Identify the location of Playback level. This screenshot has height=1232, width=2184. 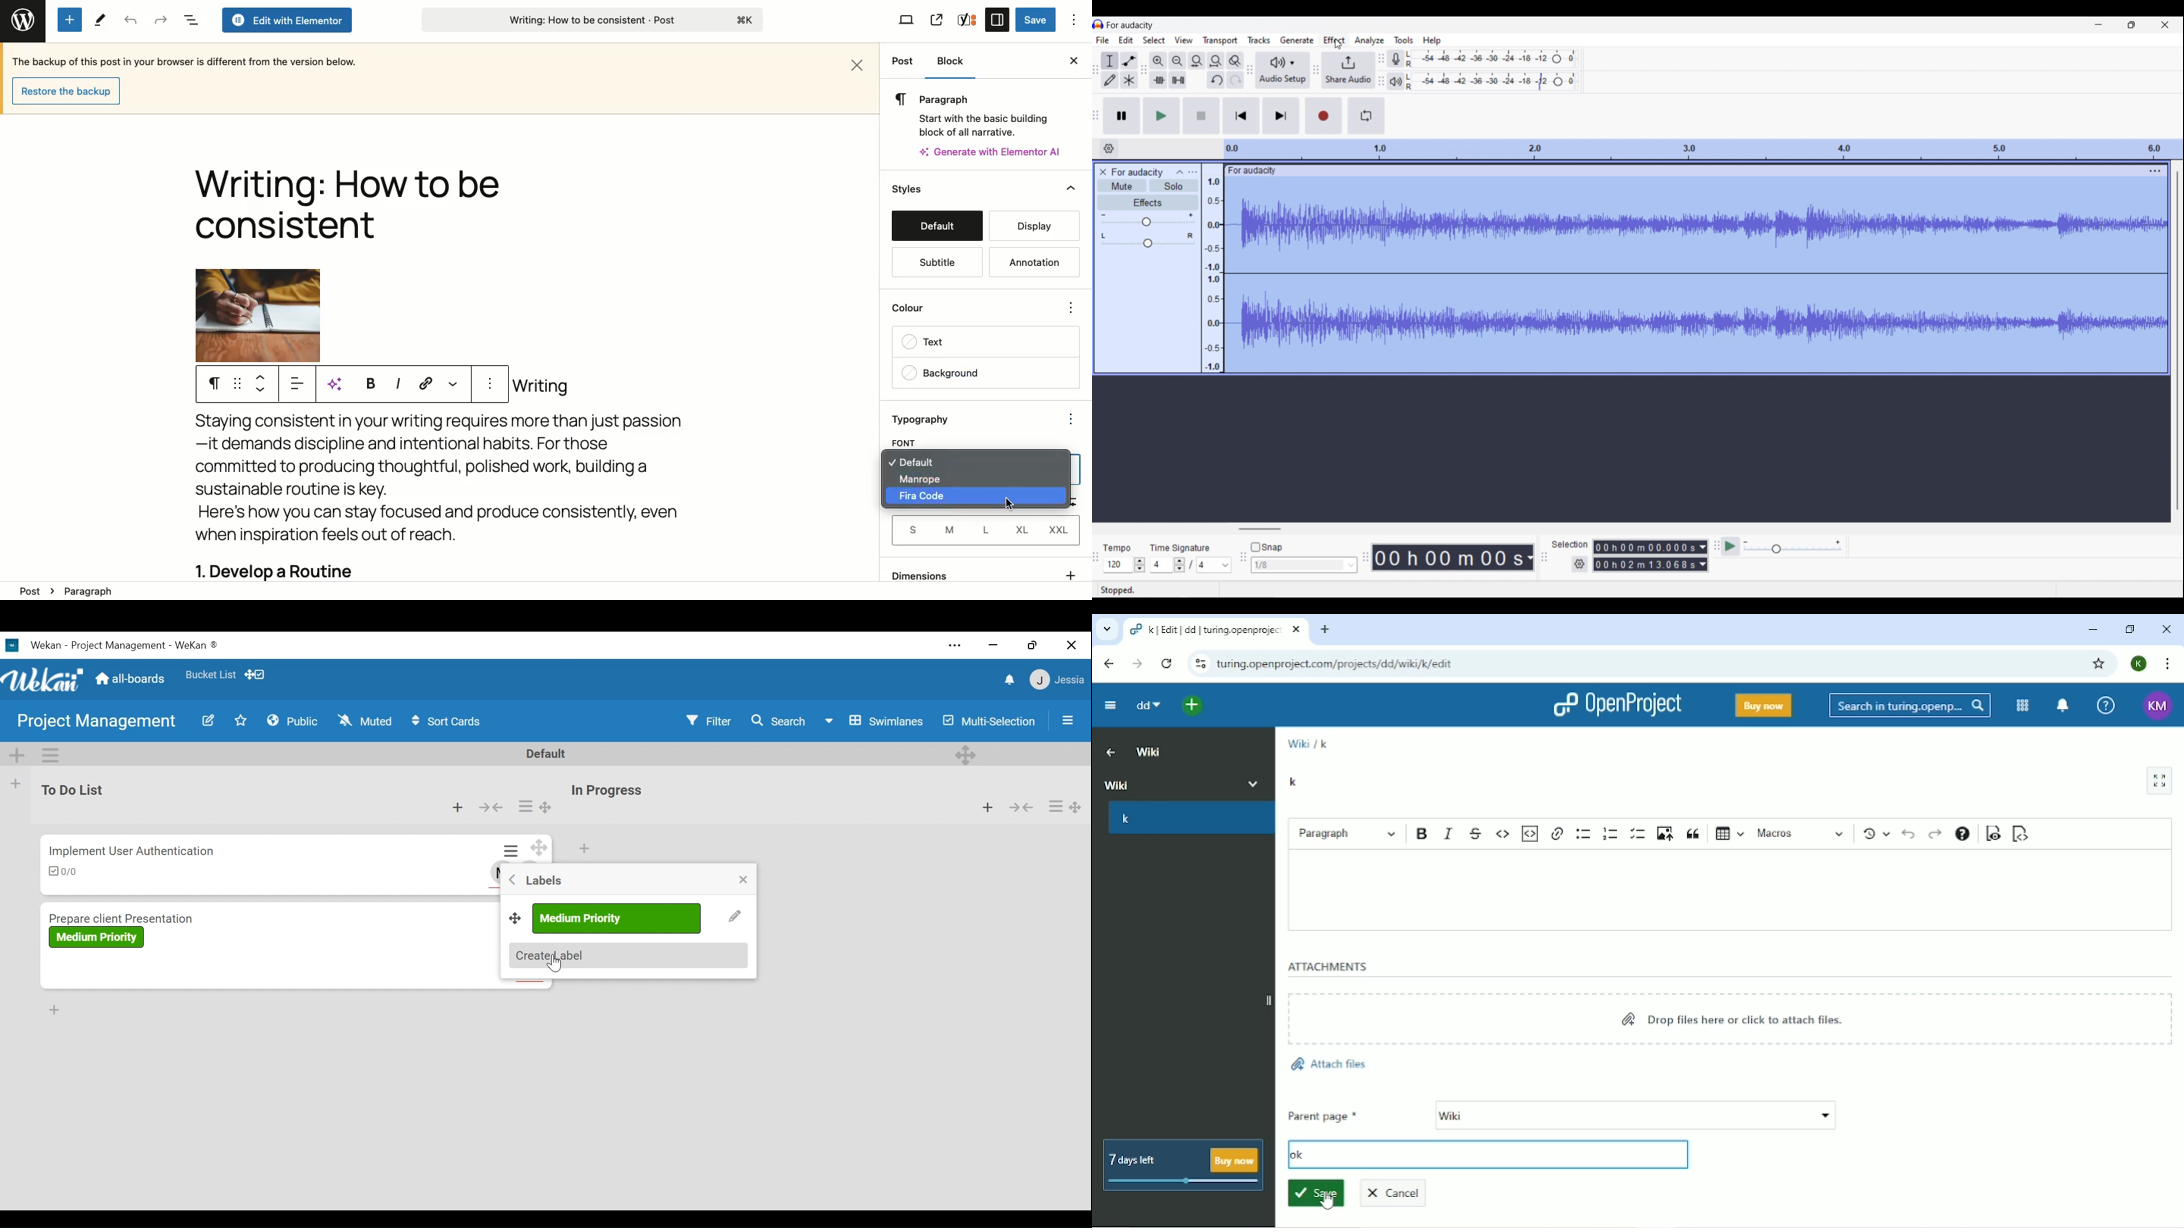
(1492, 82).